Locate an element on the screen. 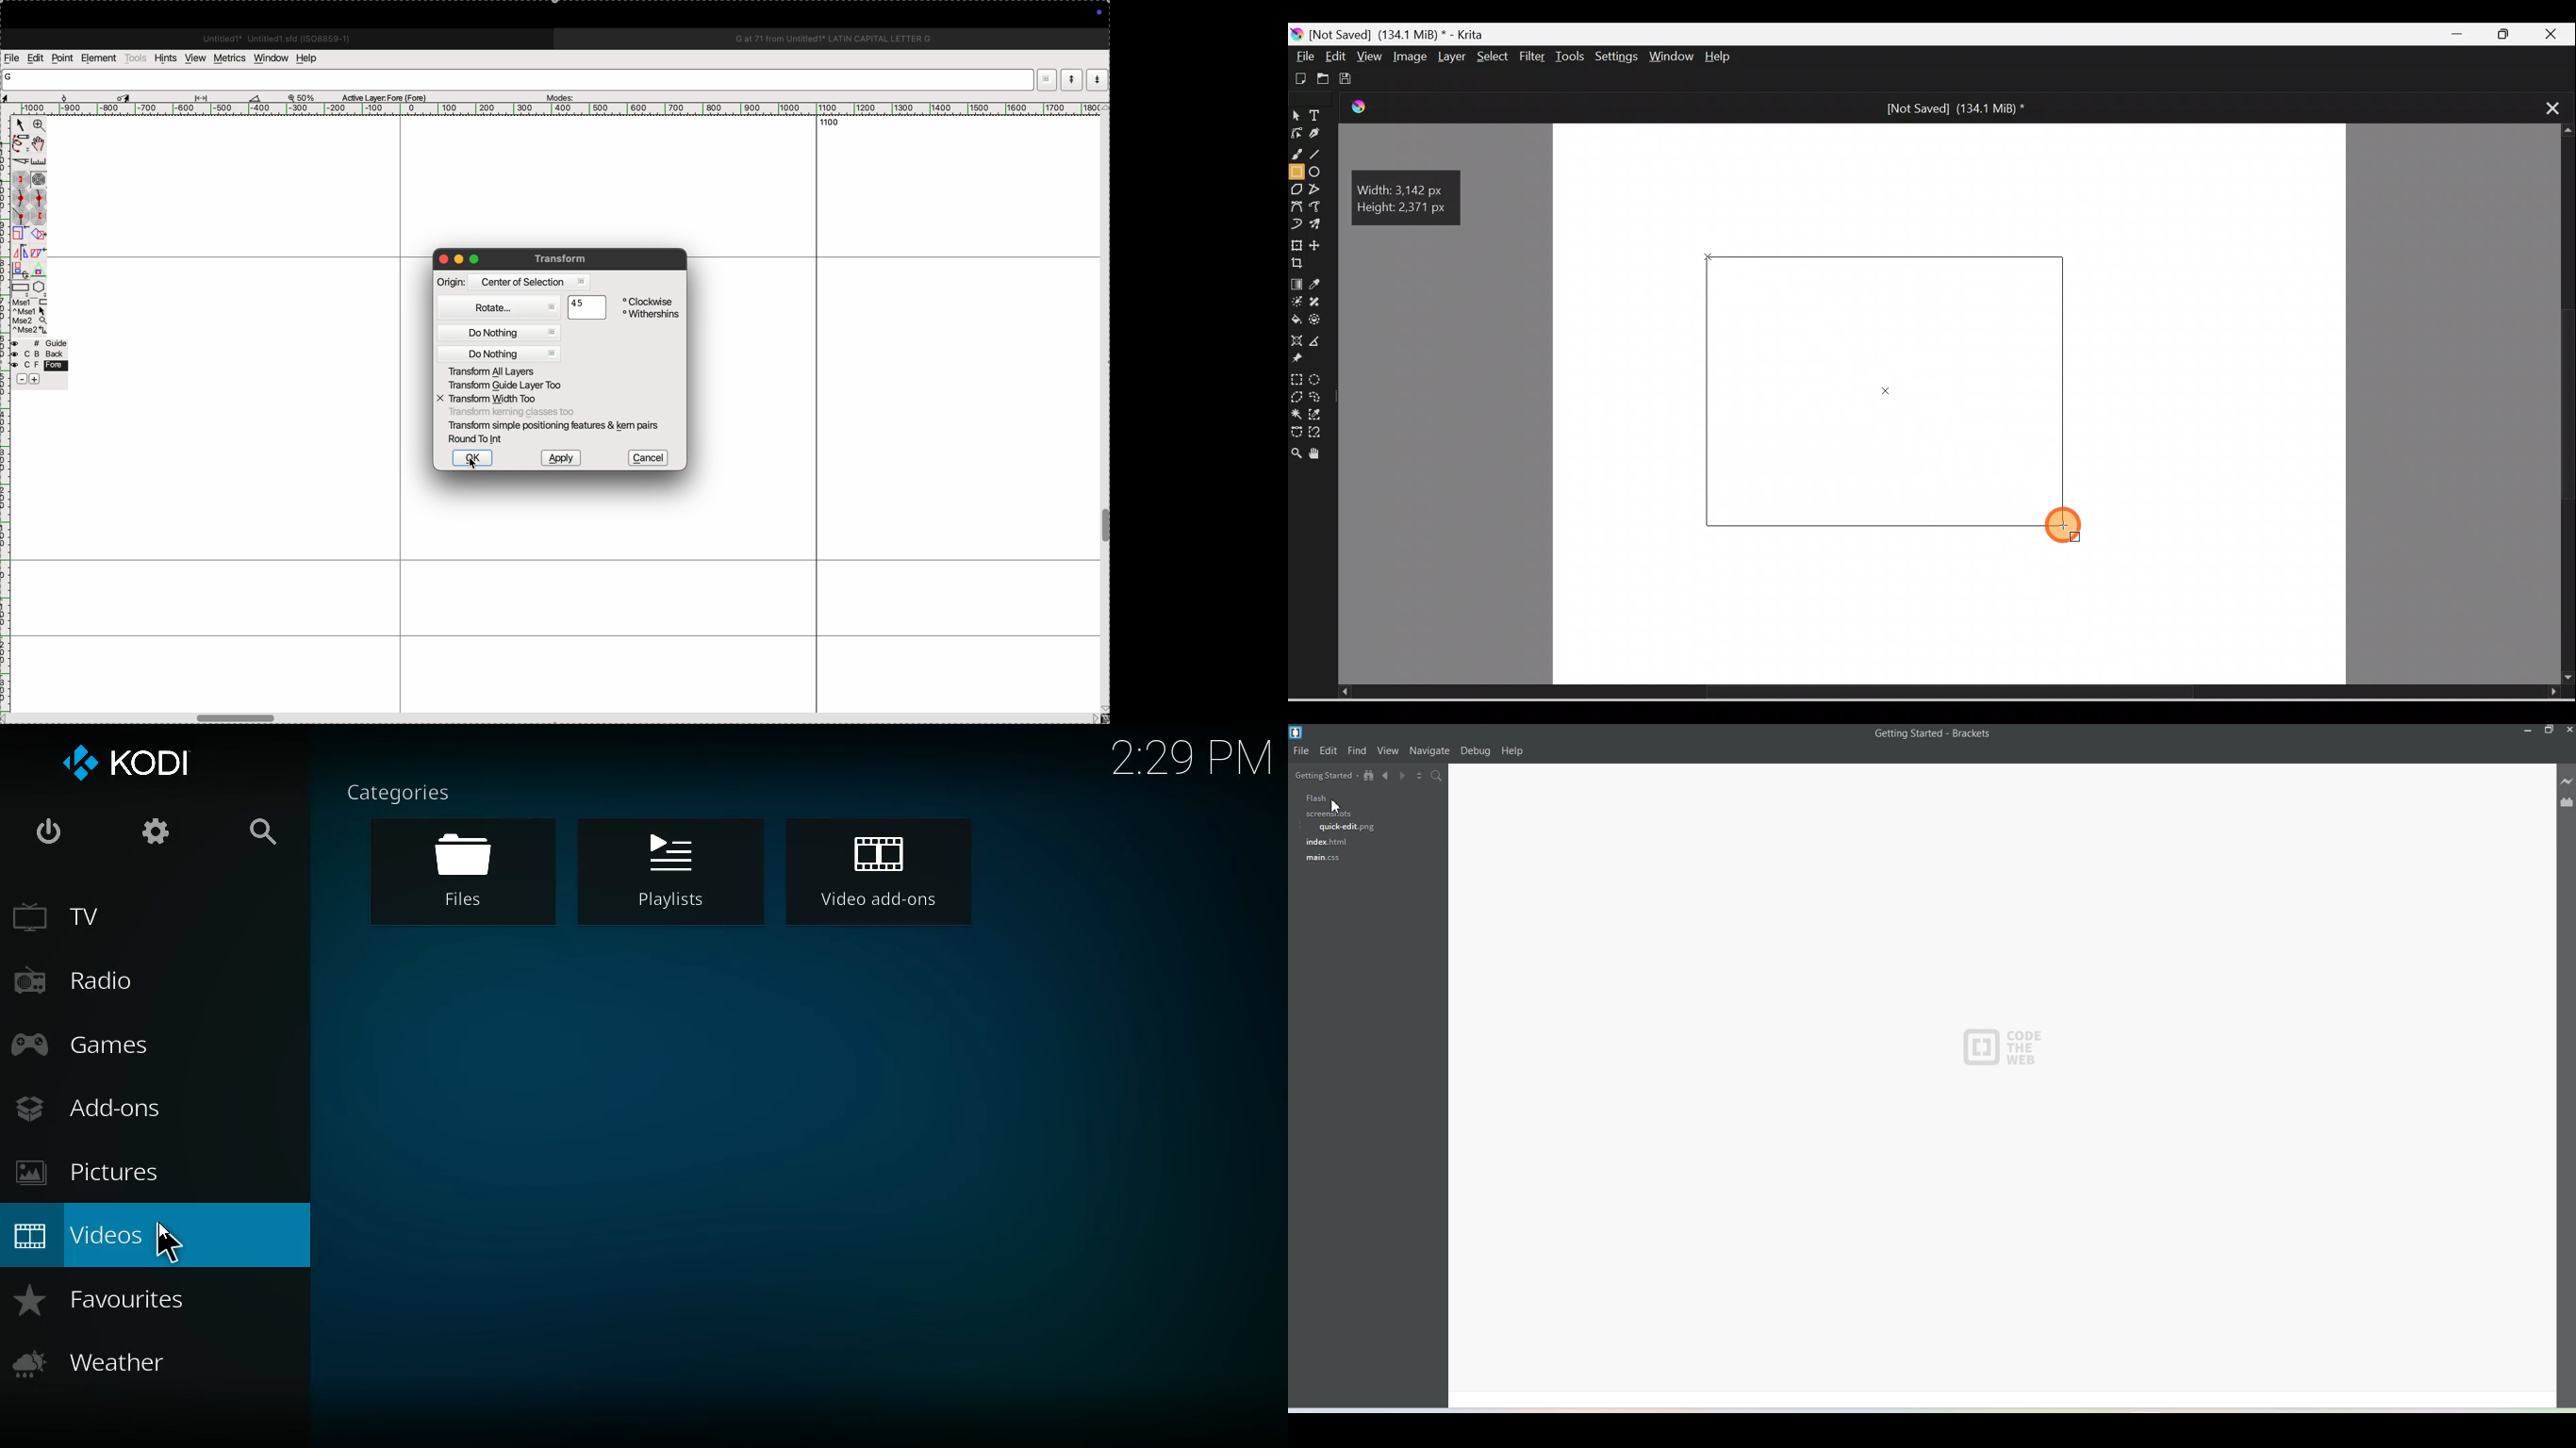 The width and height of the screenshot is (2576, 1456). vertical scrollbar is located at coordinates (1103, 417).